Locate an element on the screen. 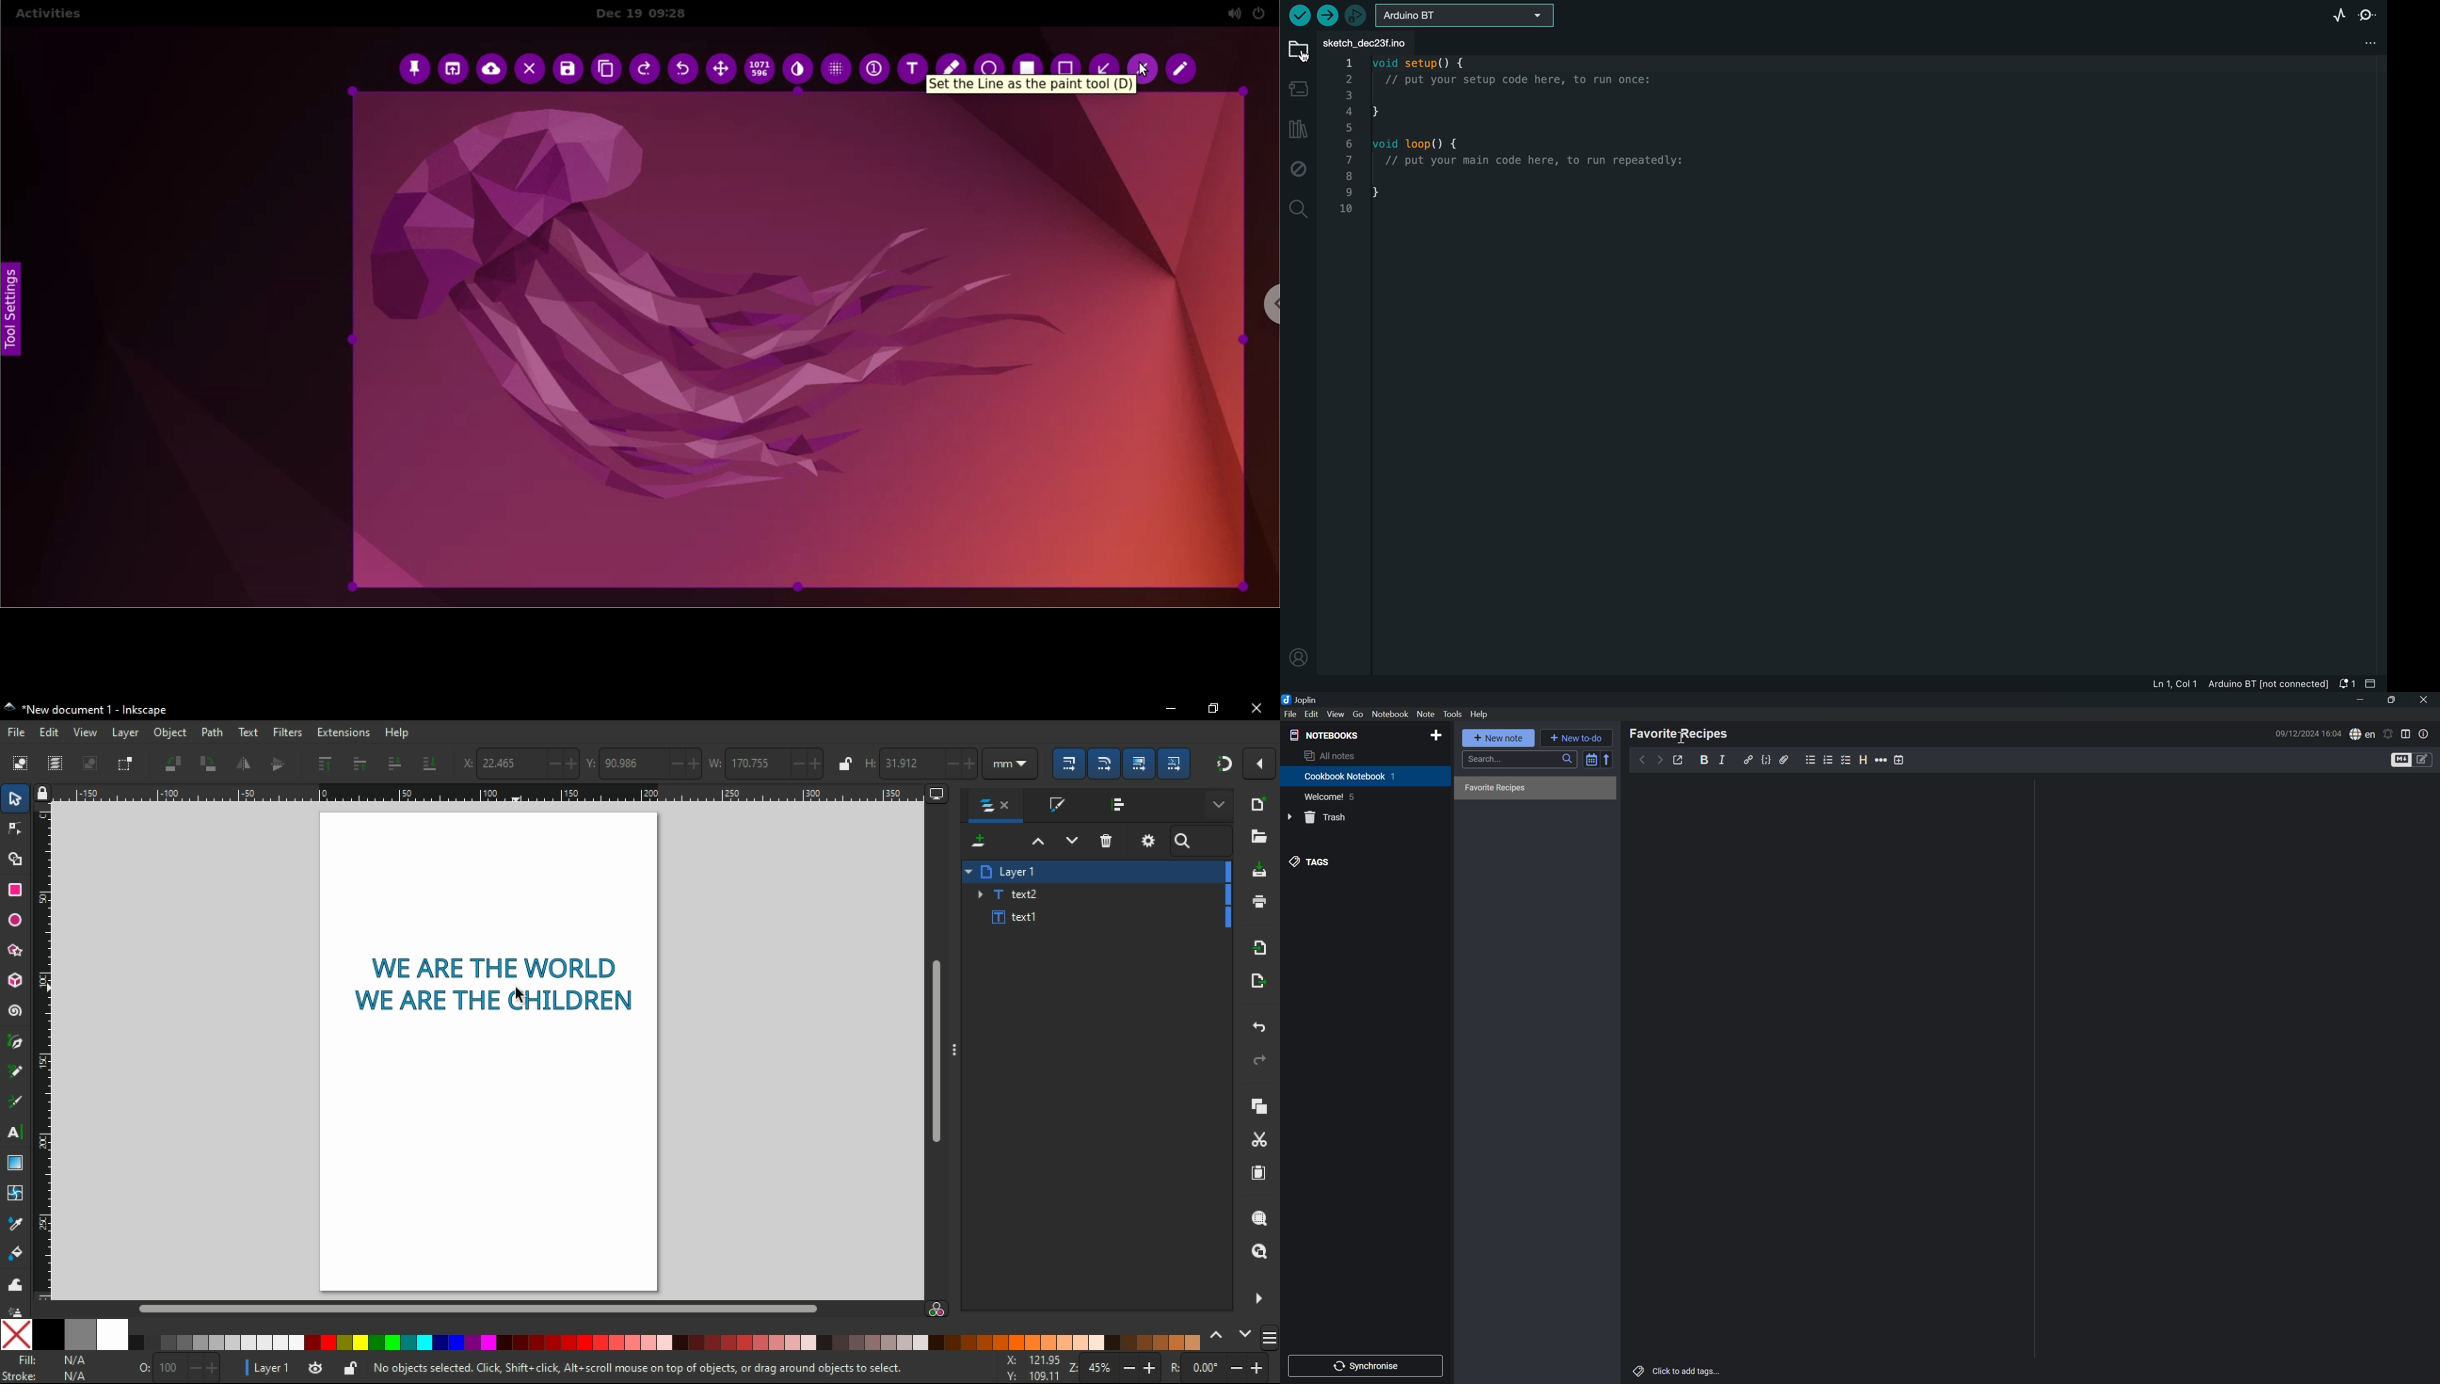 Image resolution: width=2464 pixels, height=1400 pixels. toggle selection box to select all touched objects is located at coordinates (128, 765).